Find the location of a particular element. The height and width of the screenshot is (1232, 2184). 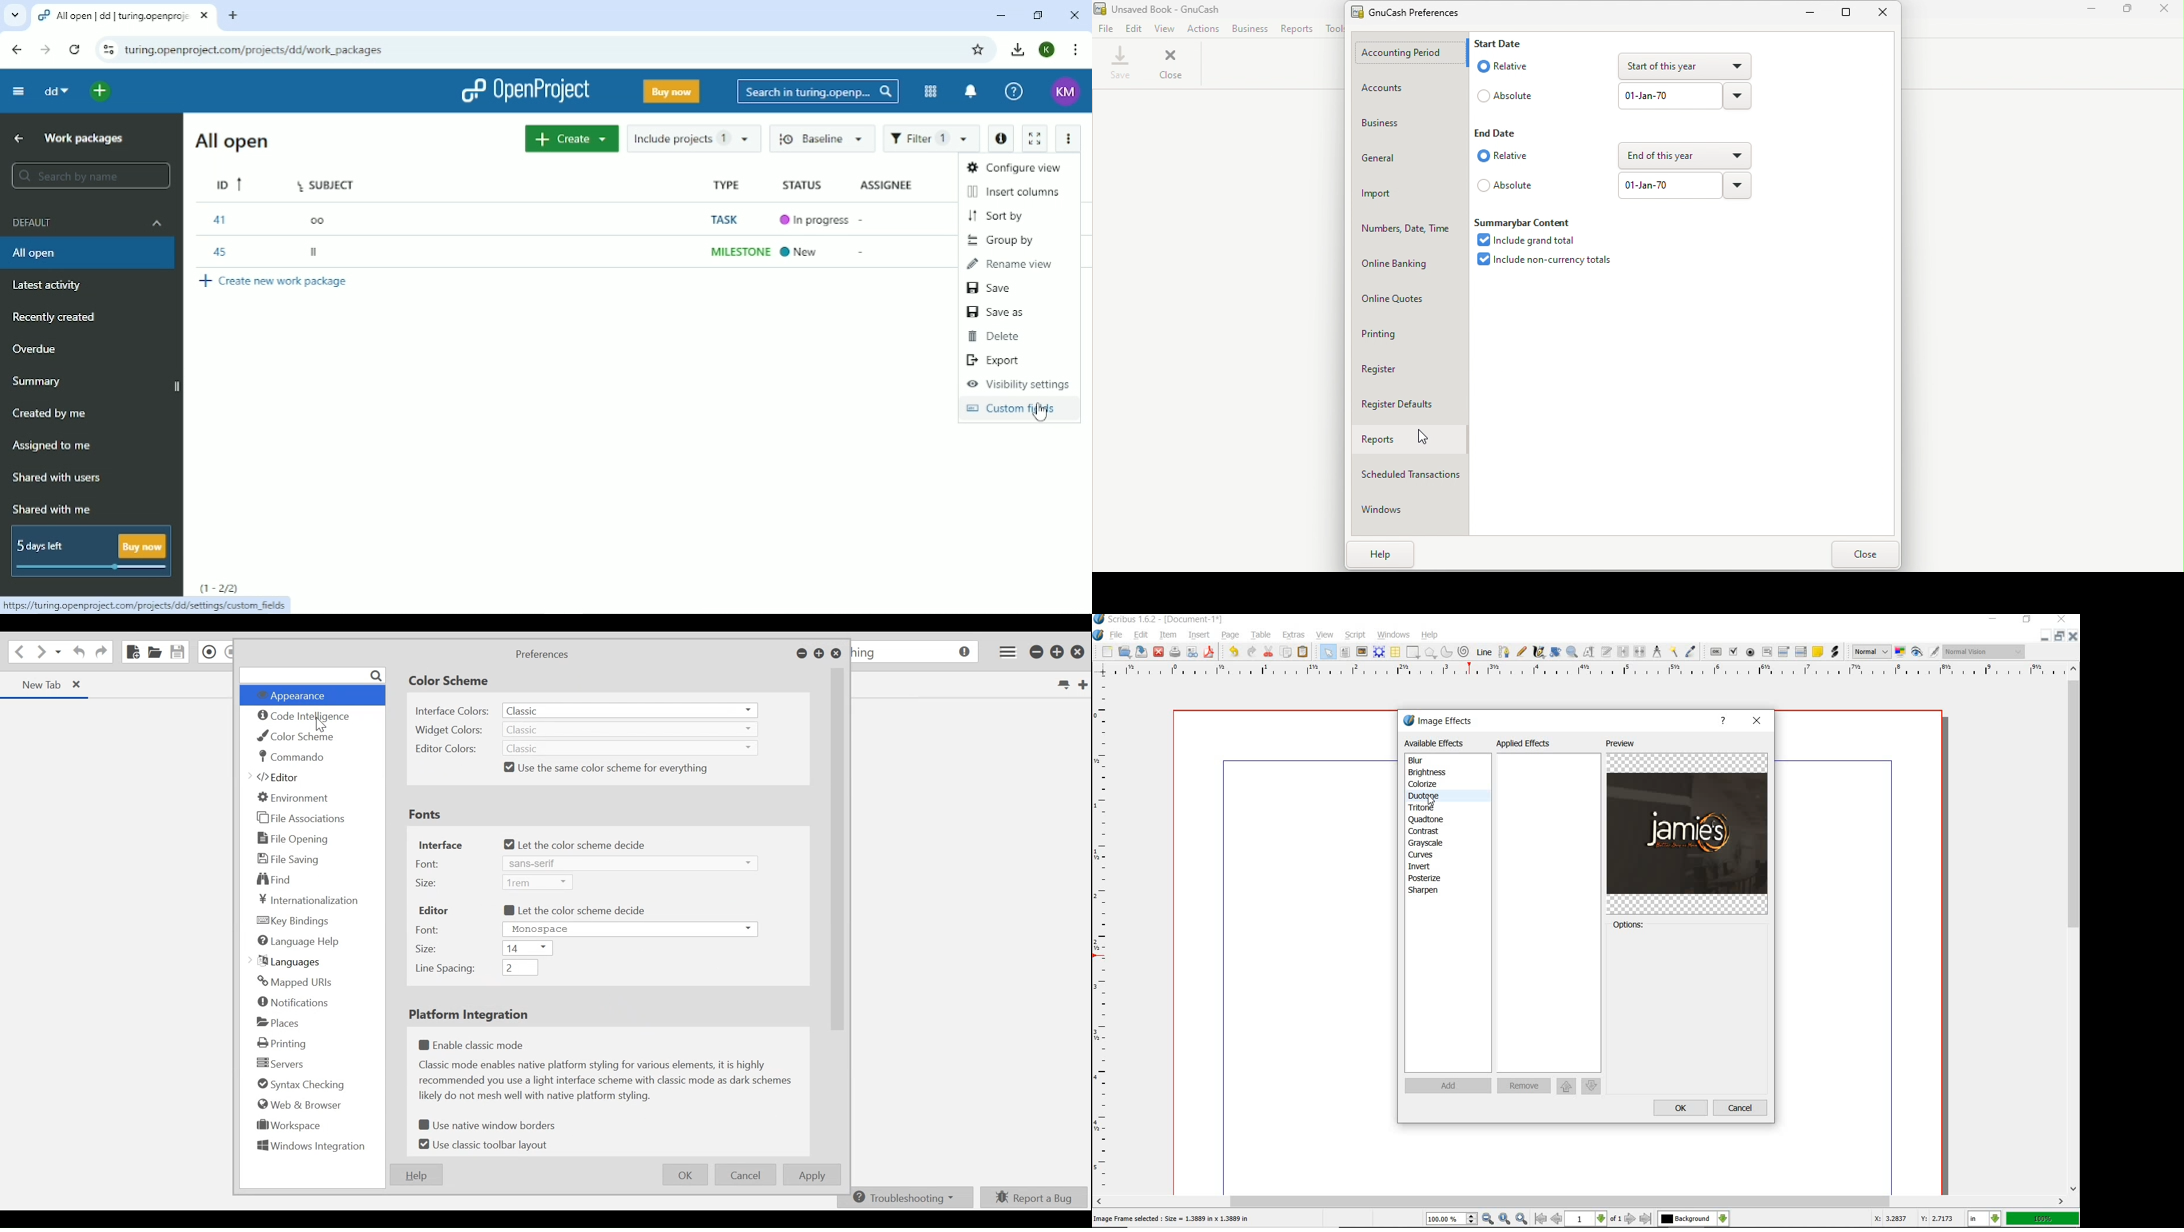

select image preview mode is located at coordinates (1871, 653).